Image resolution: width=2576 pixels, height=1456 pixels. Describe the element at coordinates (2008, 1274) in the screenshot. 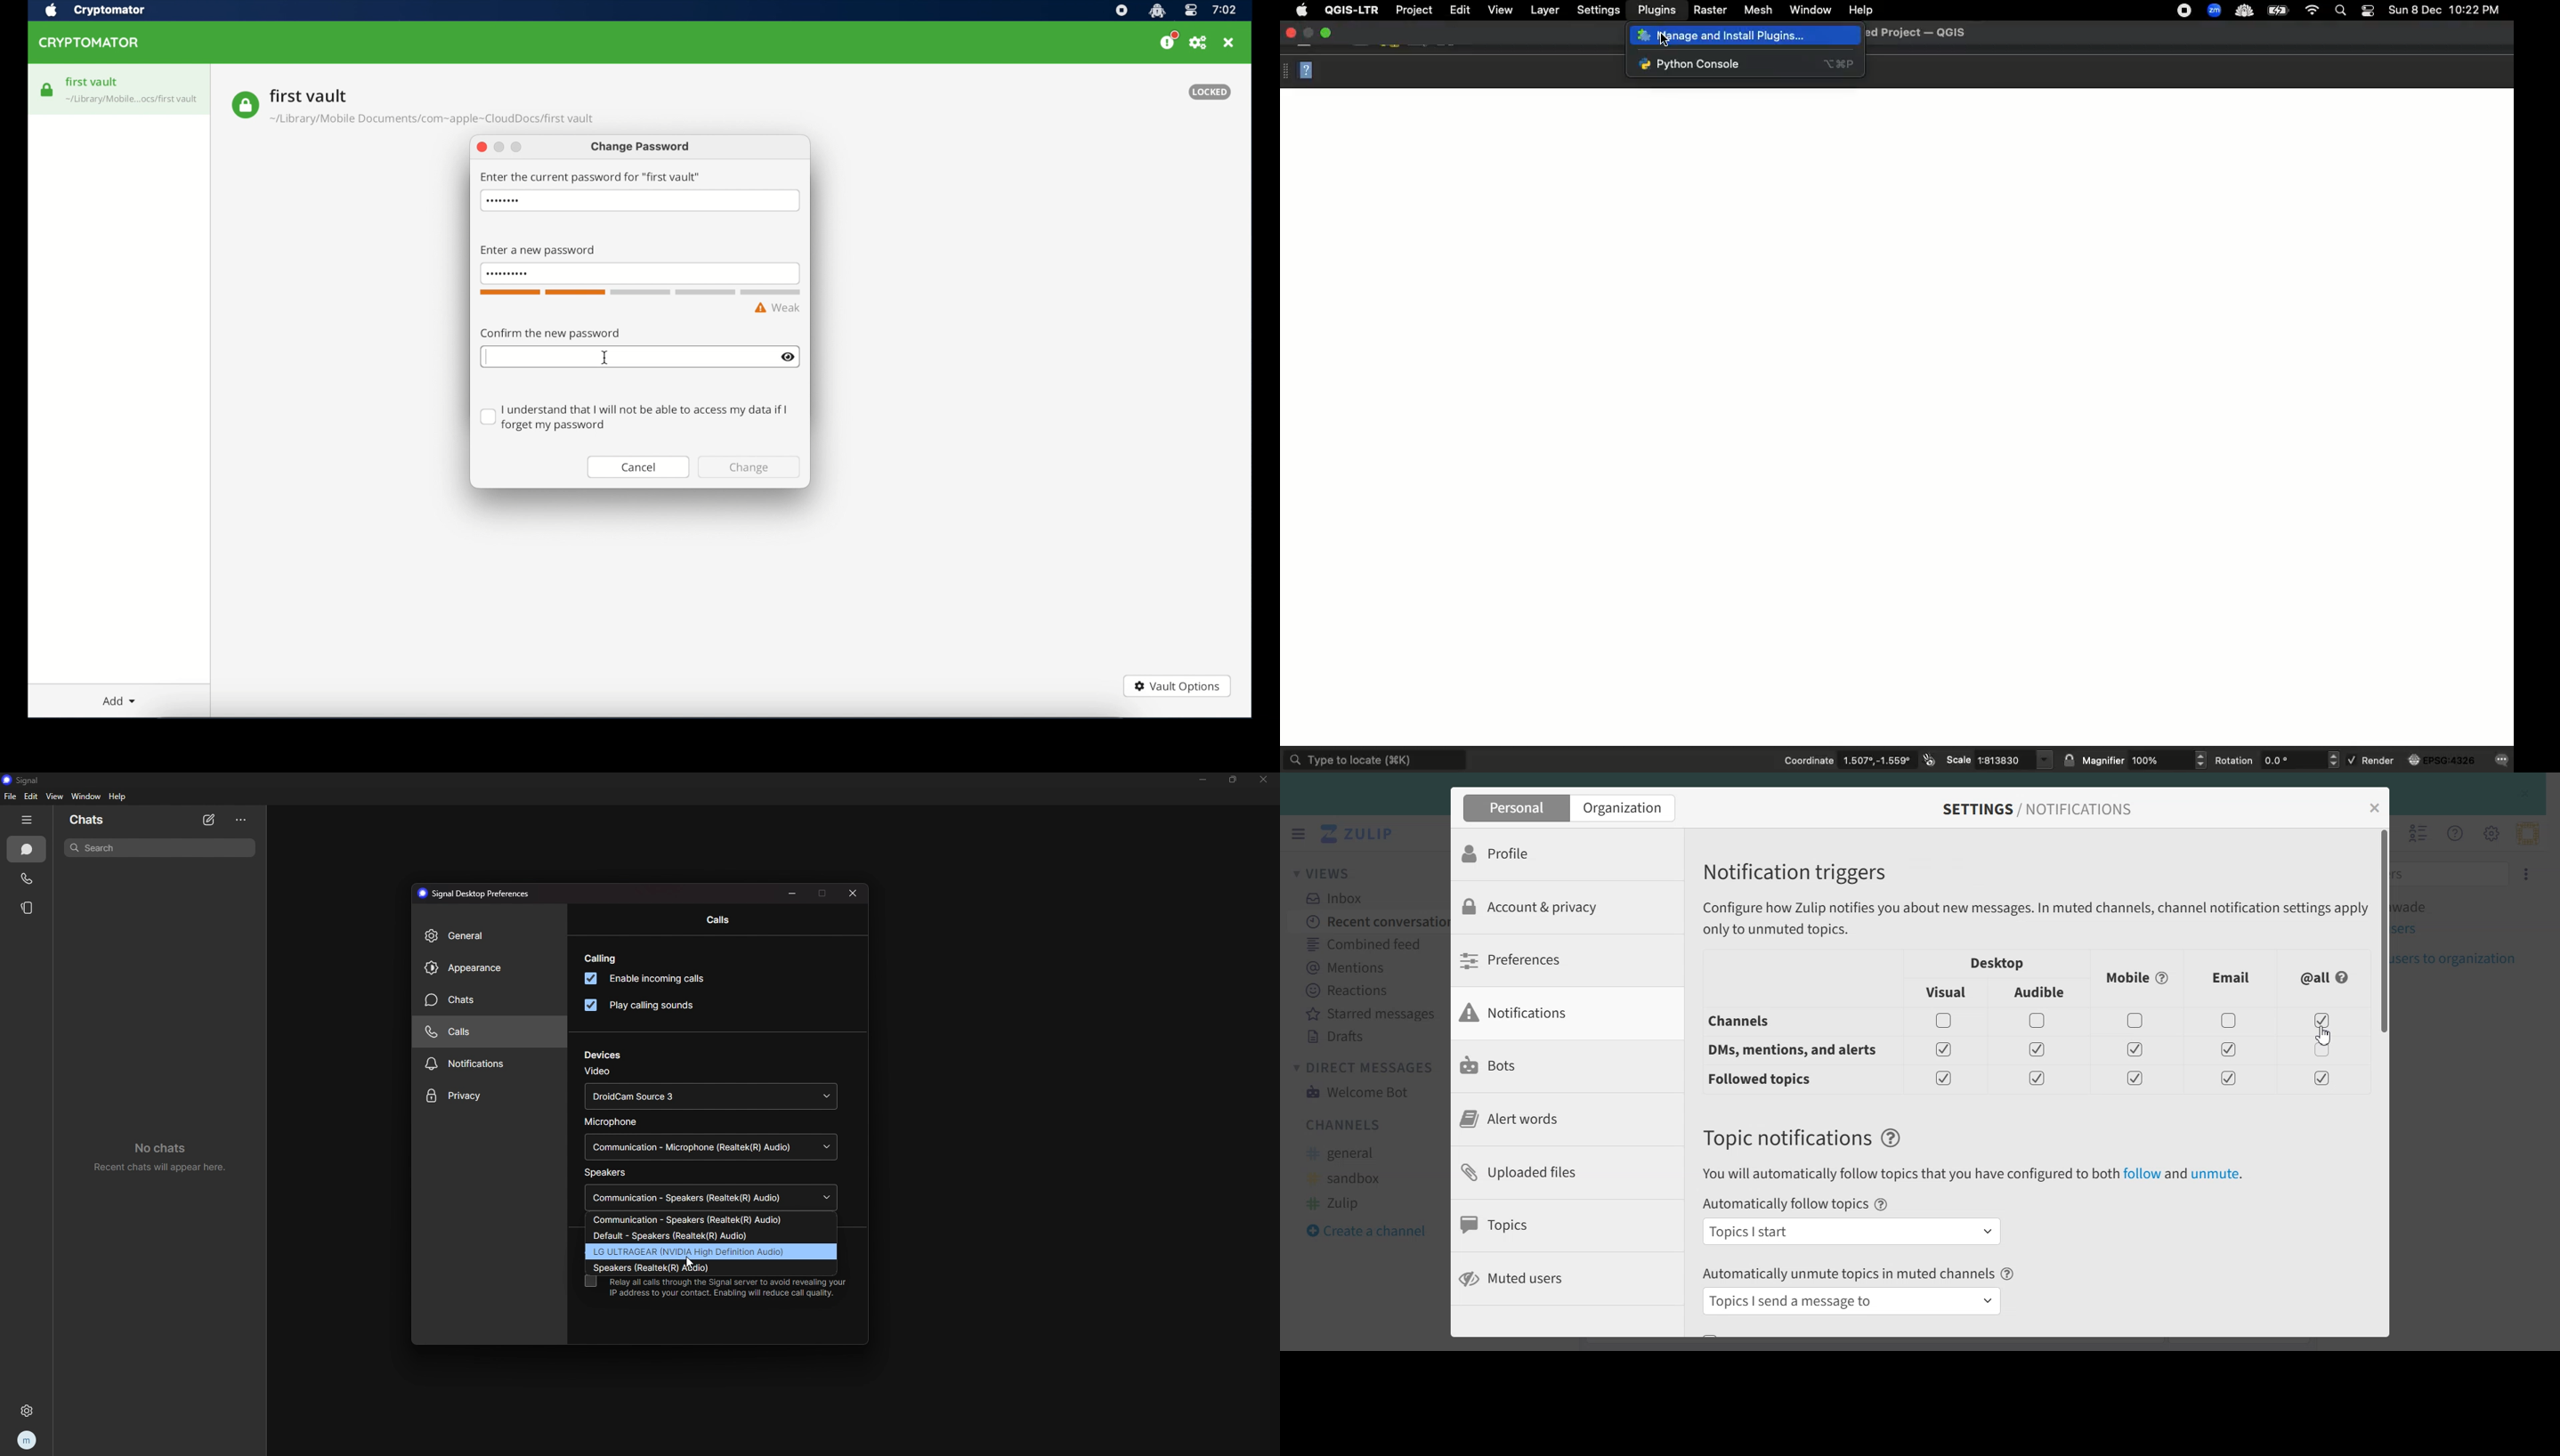

I see `Help` at that location.